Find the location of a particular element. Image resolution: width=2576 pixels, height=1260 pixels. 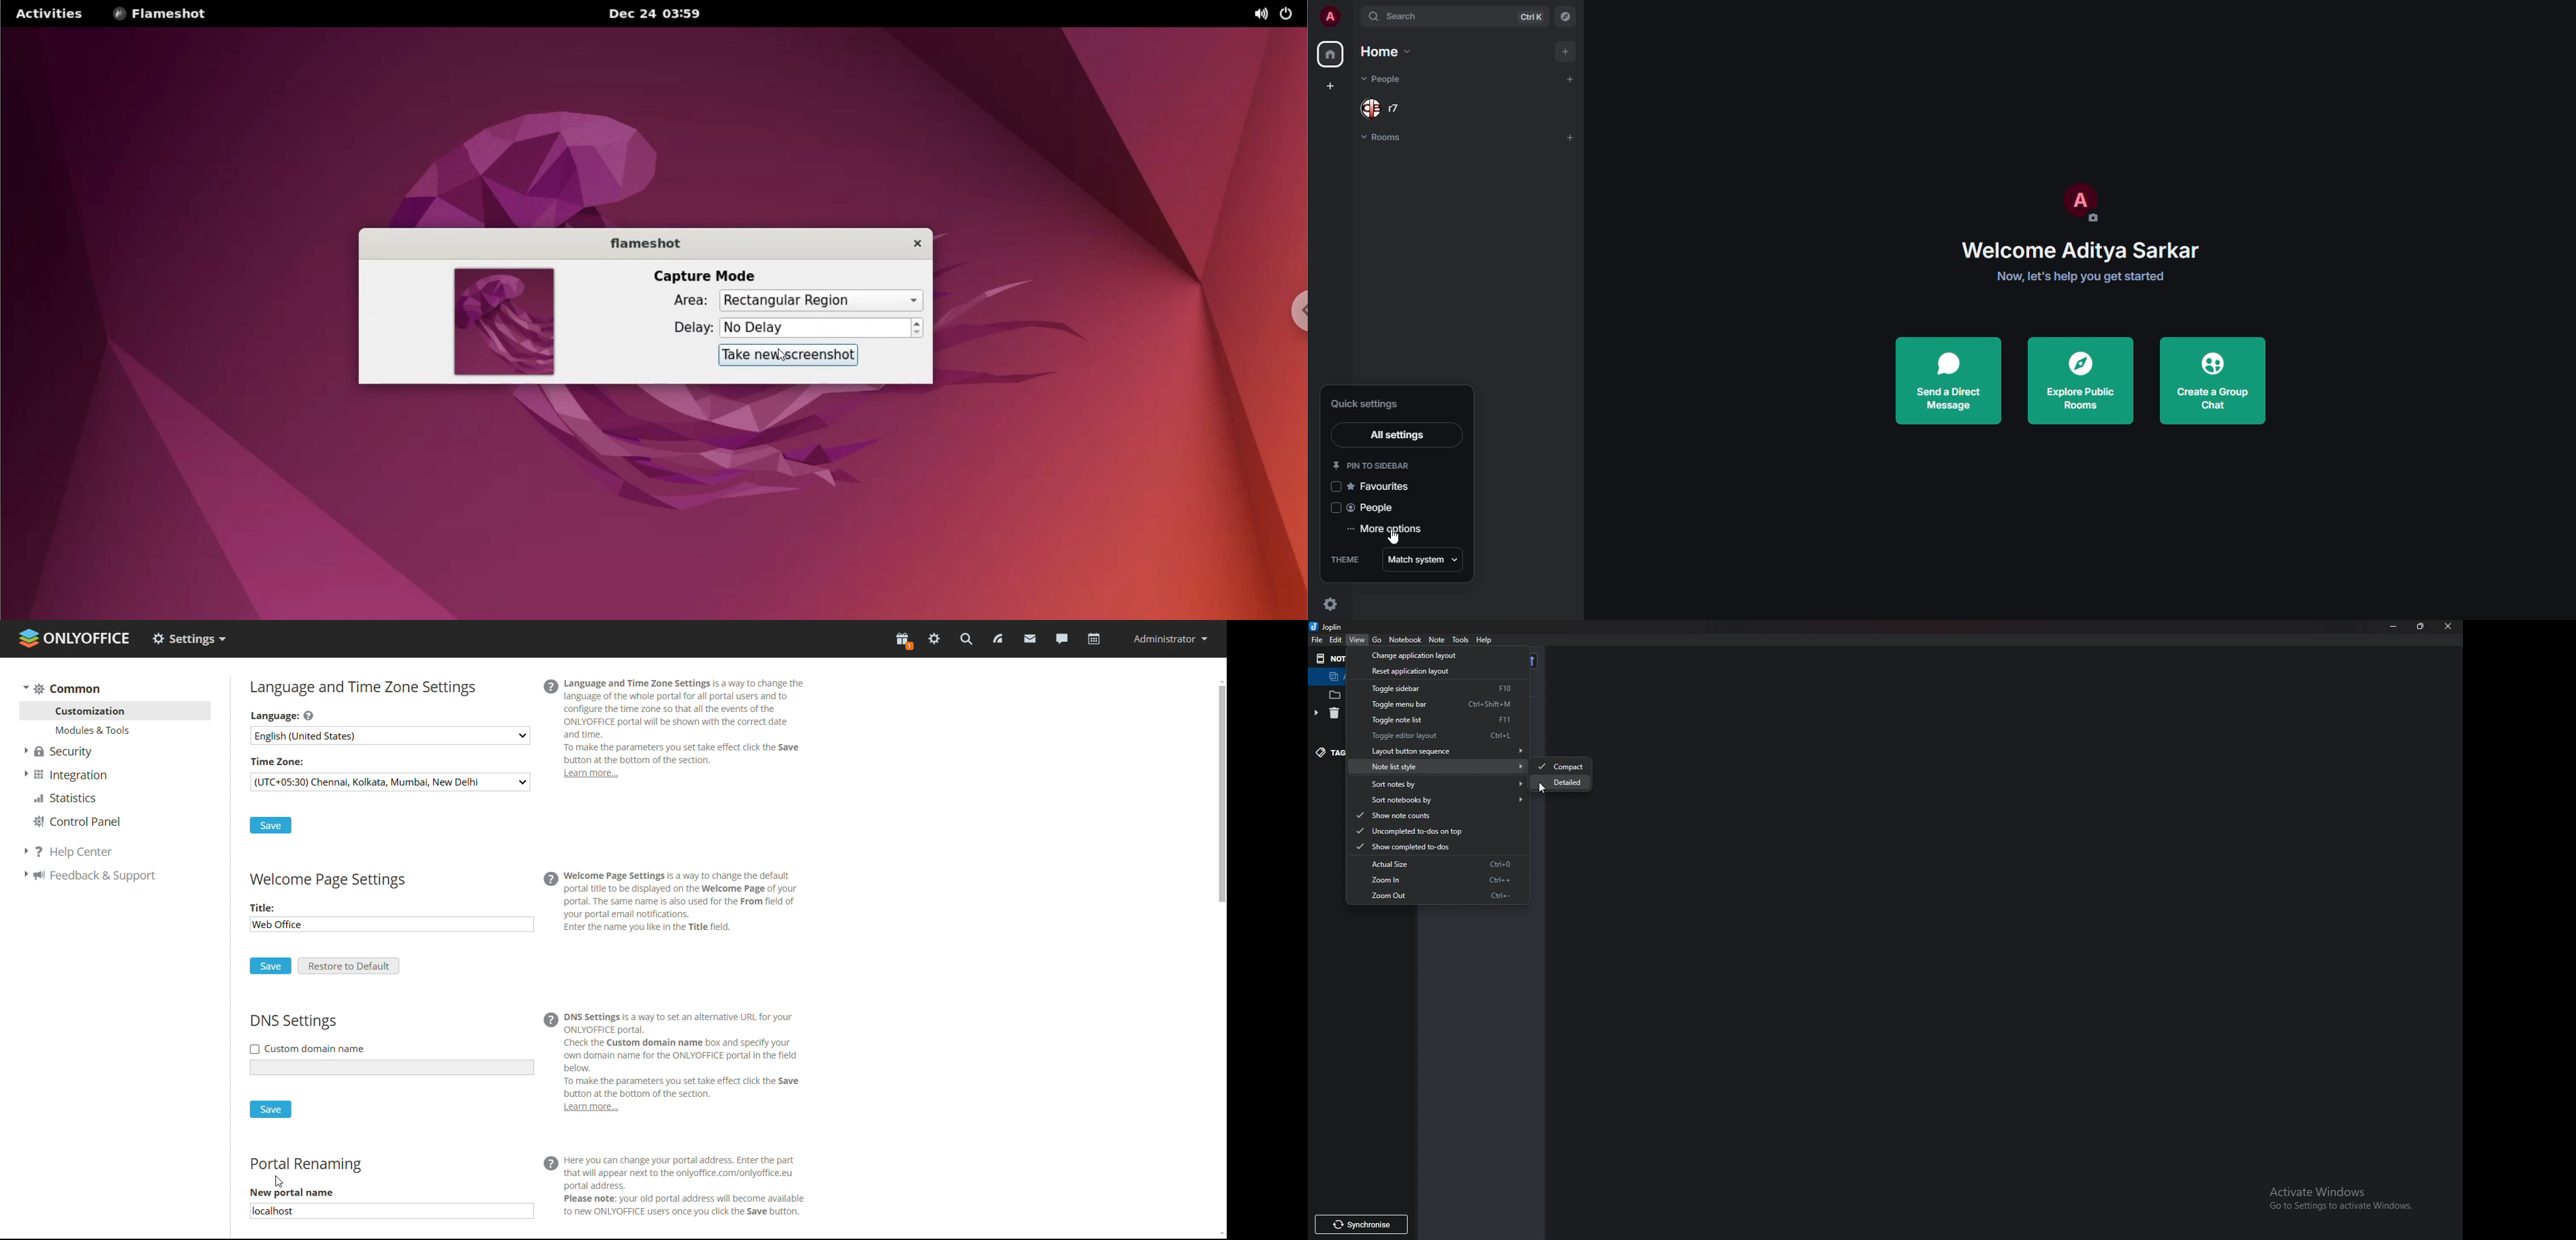

view is located at coordinates (1357, 640).